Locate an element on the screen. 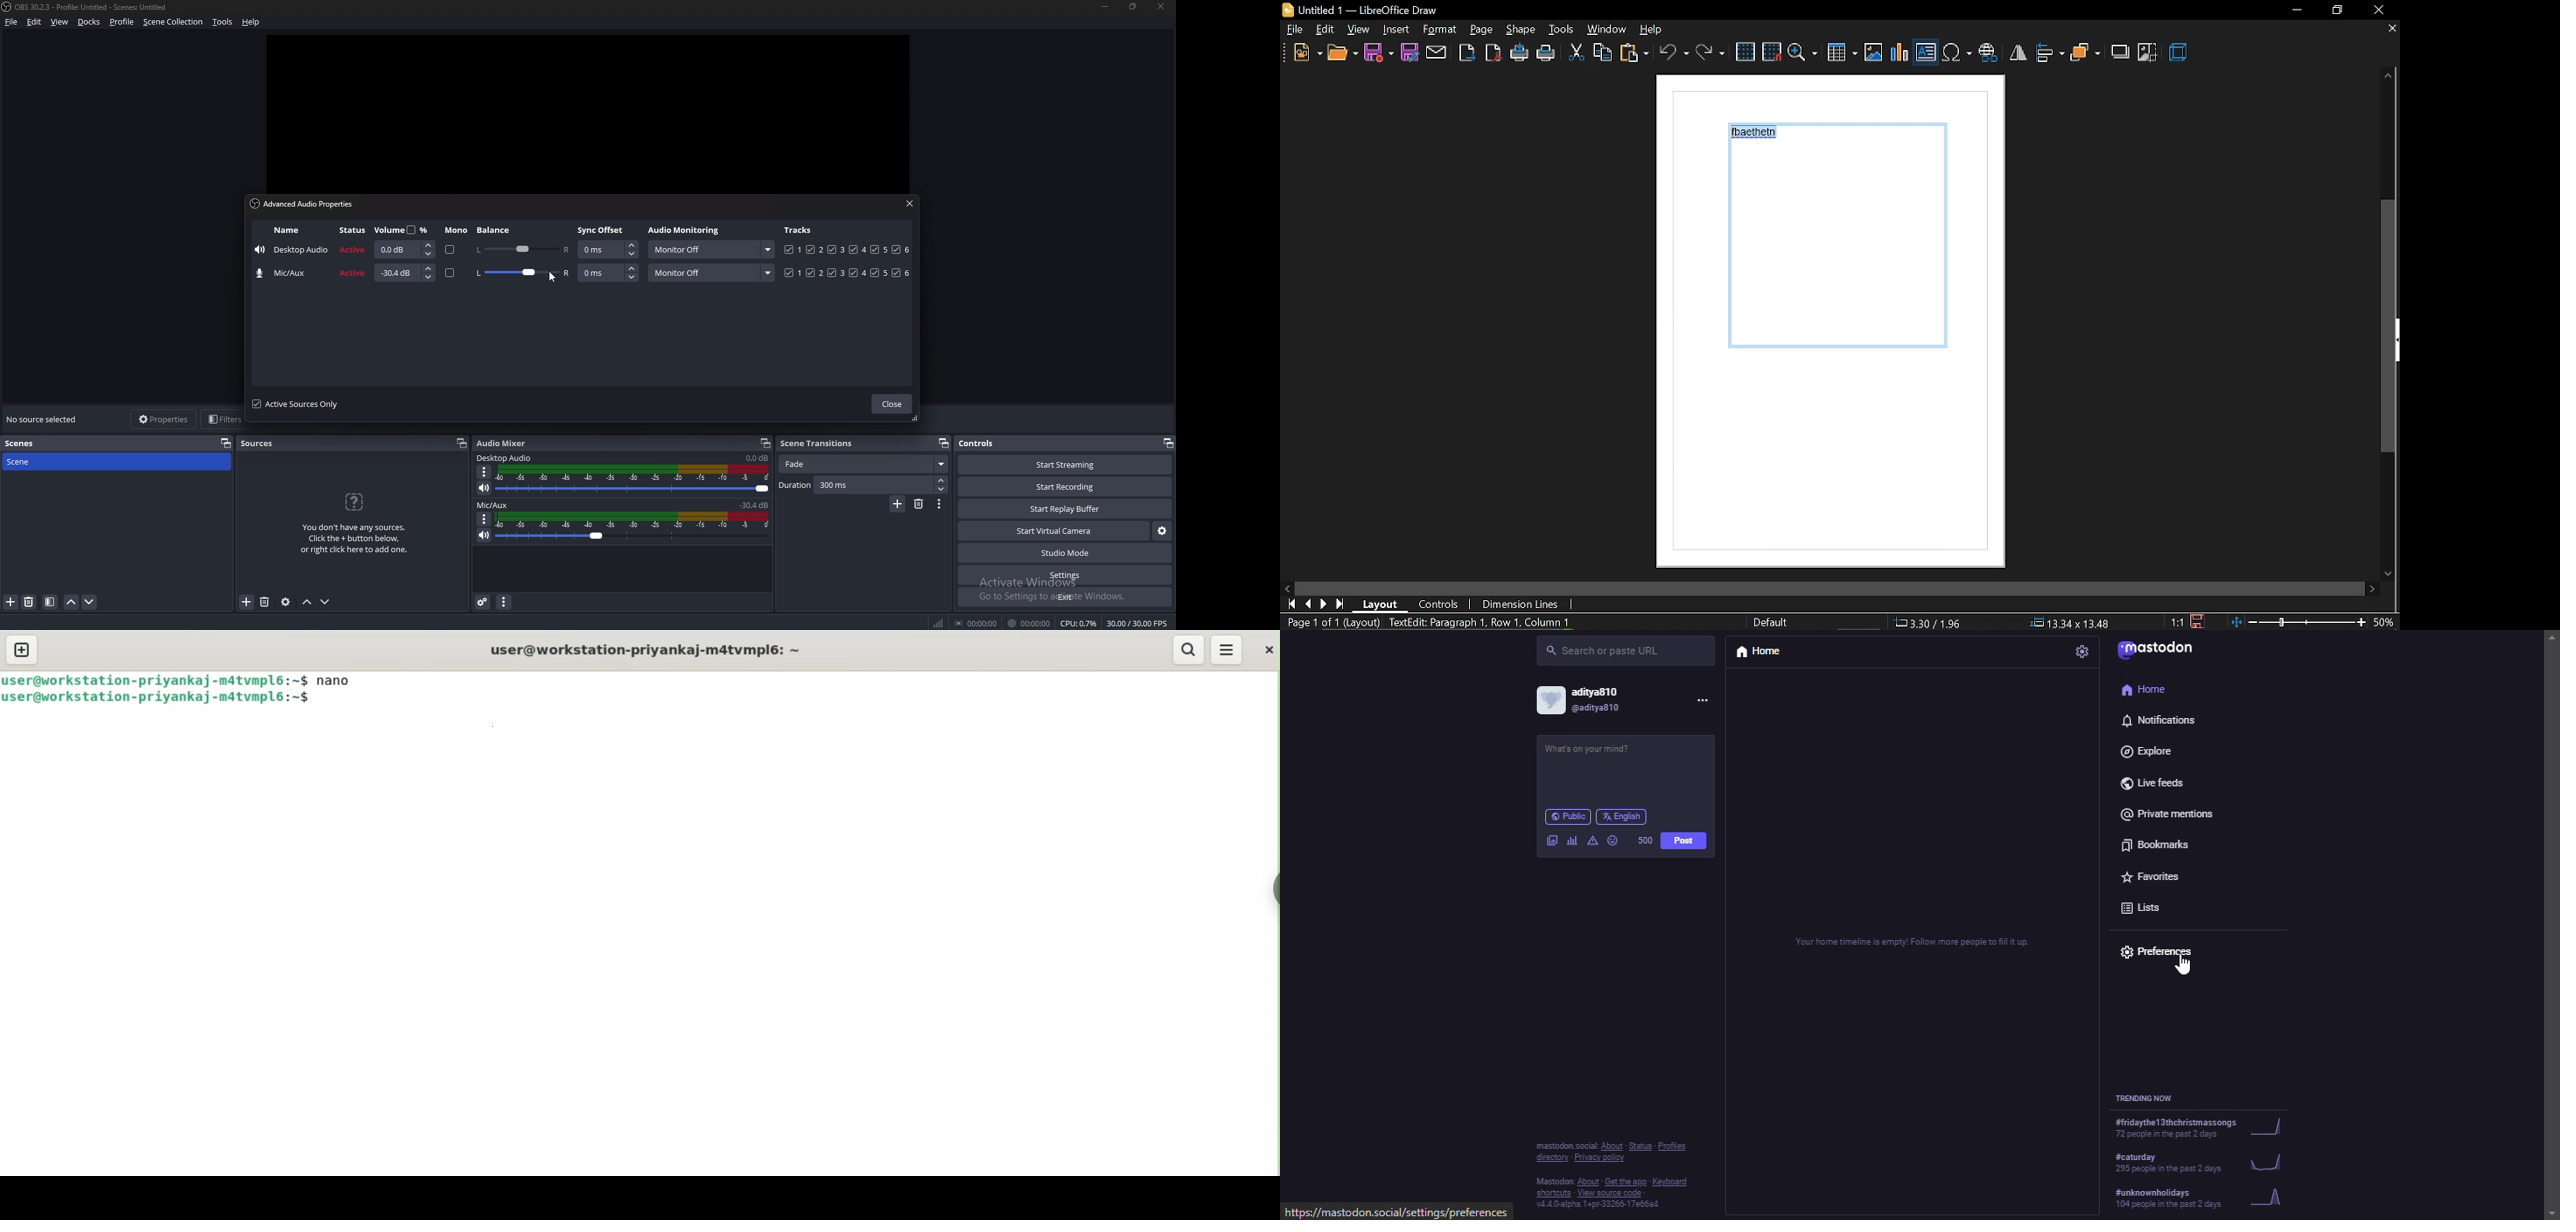  mic/aux is located at coordinates (495, 504).